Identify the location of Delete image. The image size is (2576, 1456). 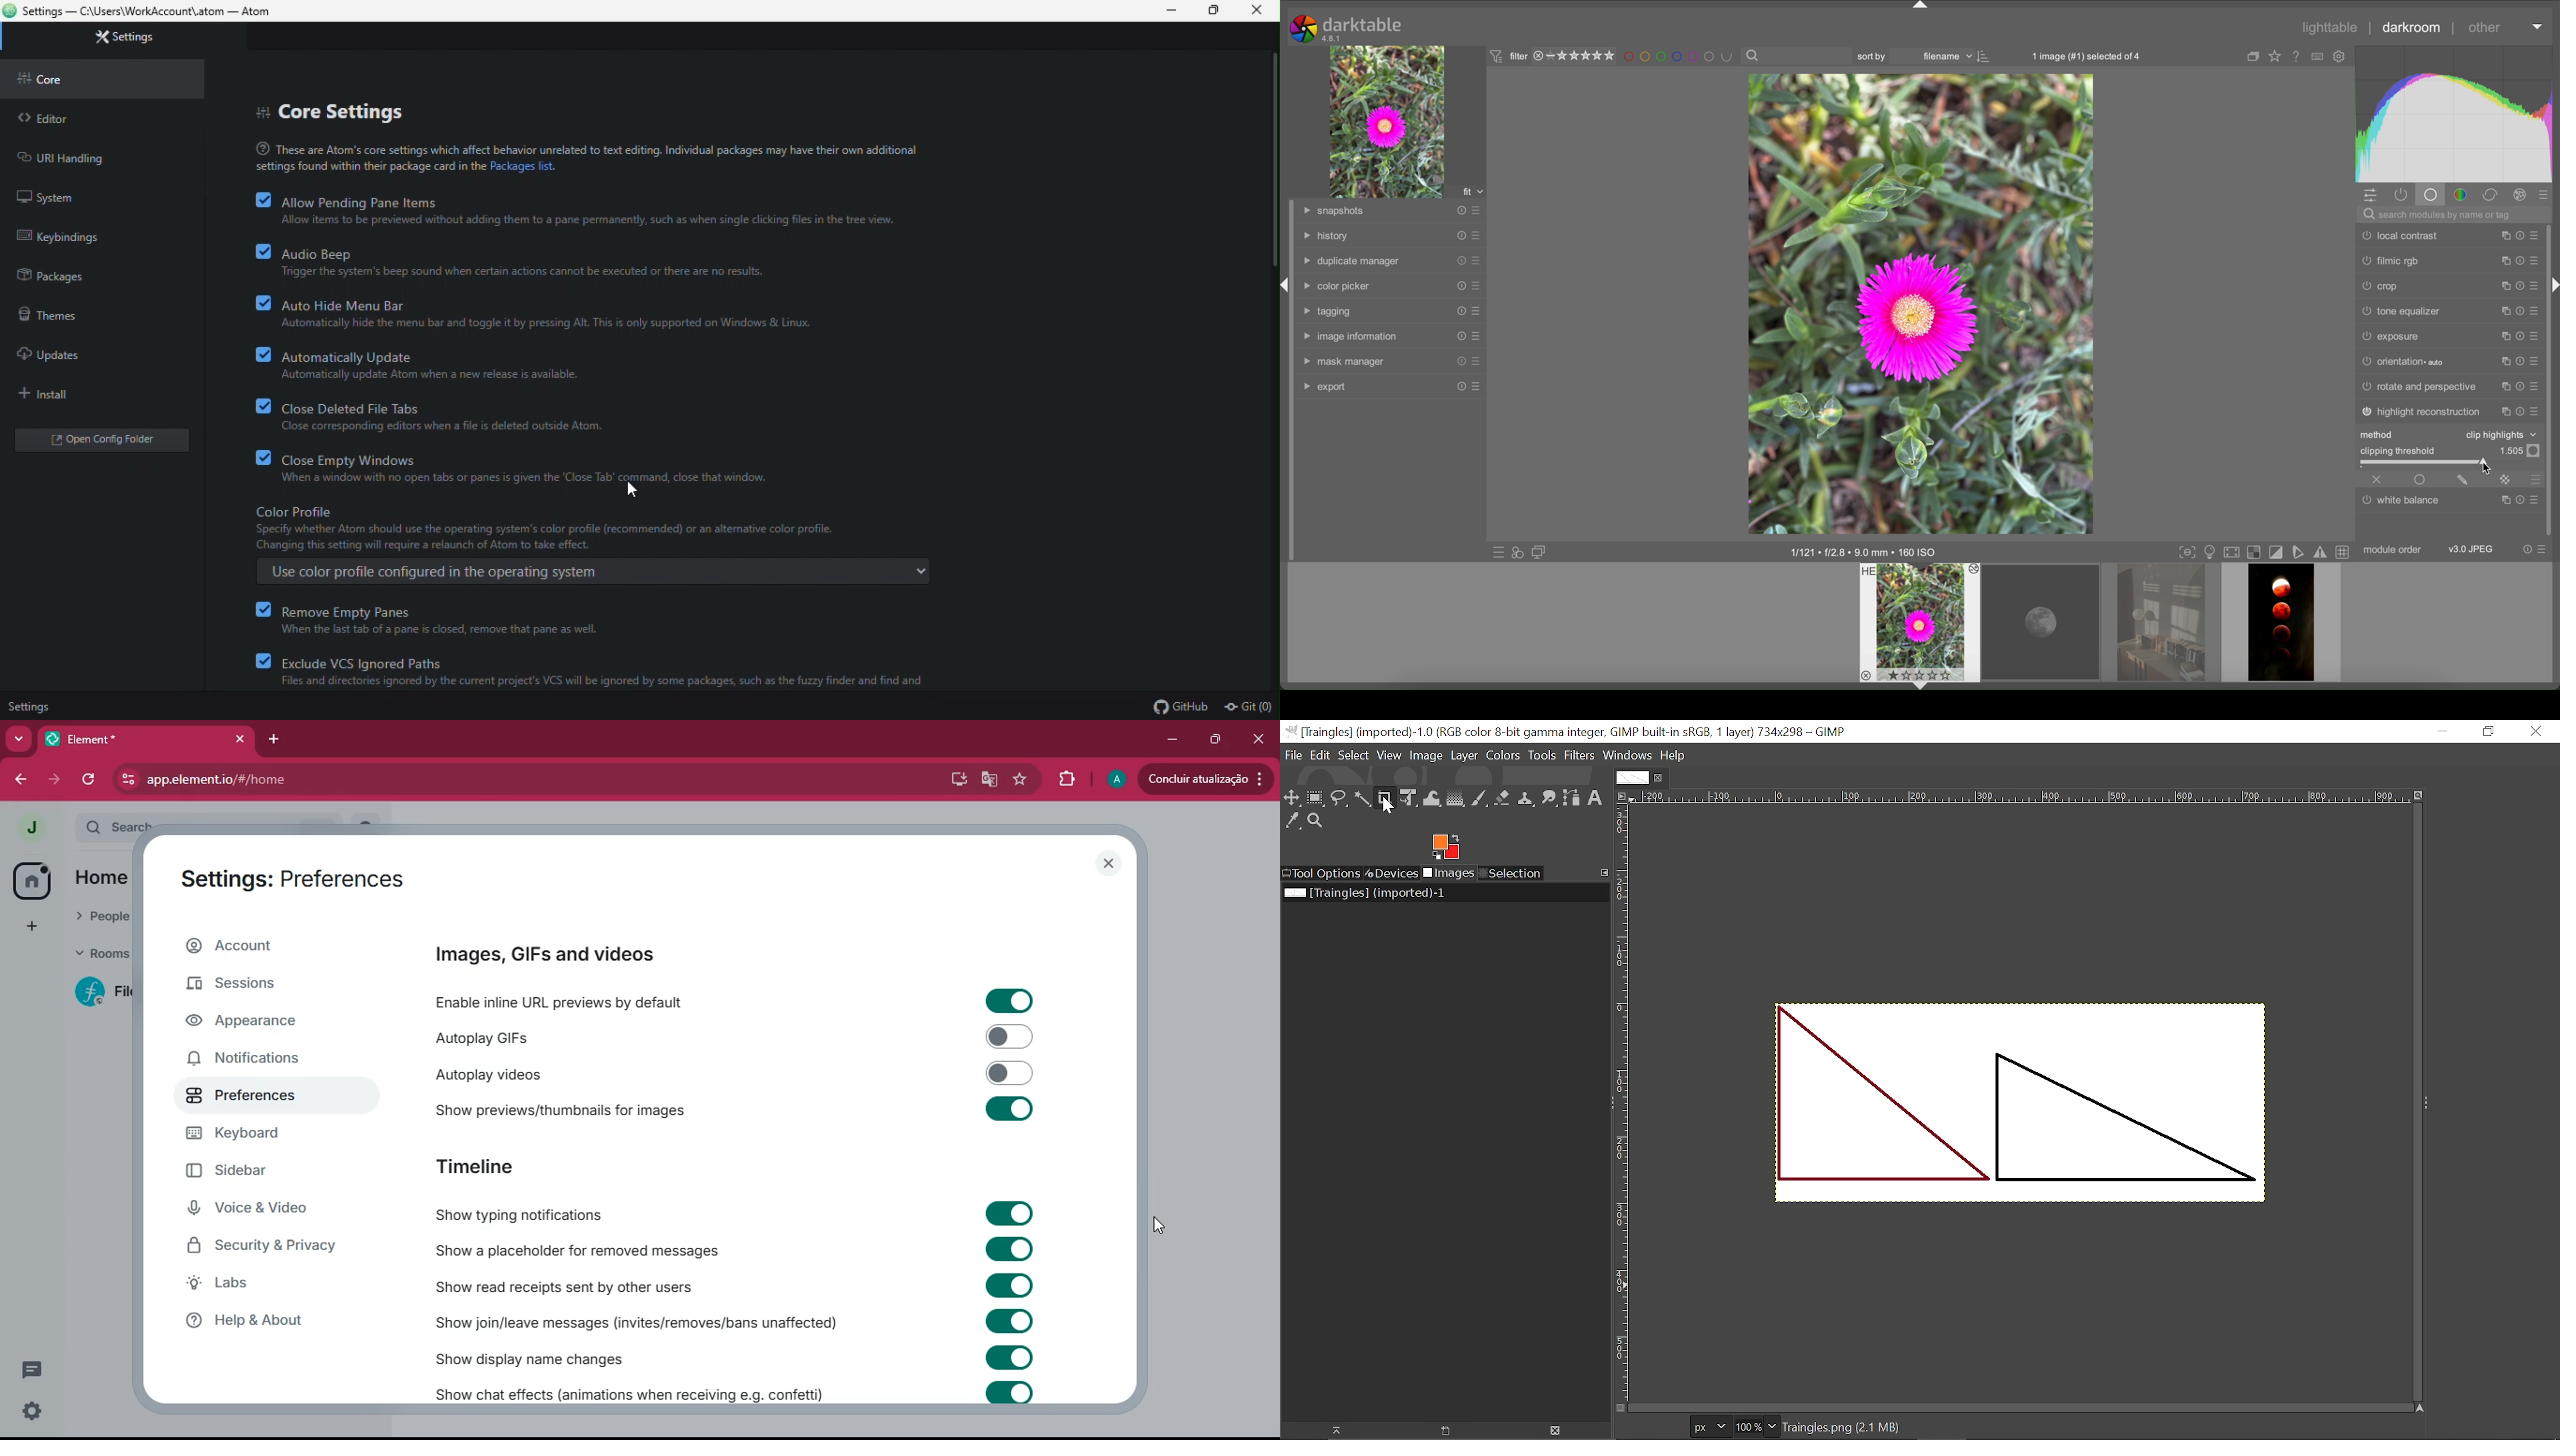
(1561, 1431).